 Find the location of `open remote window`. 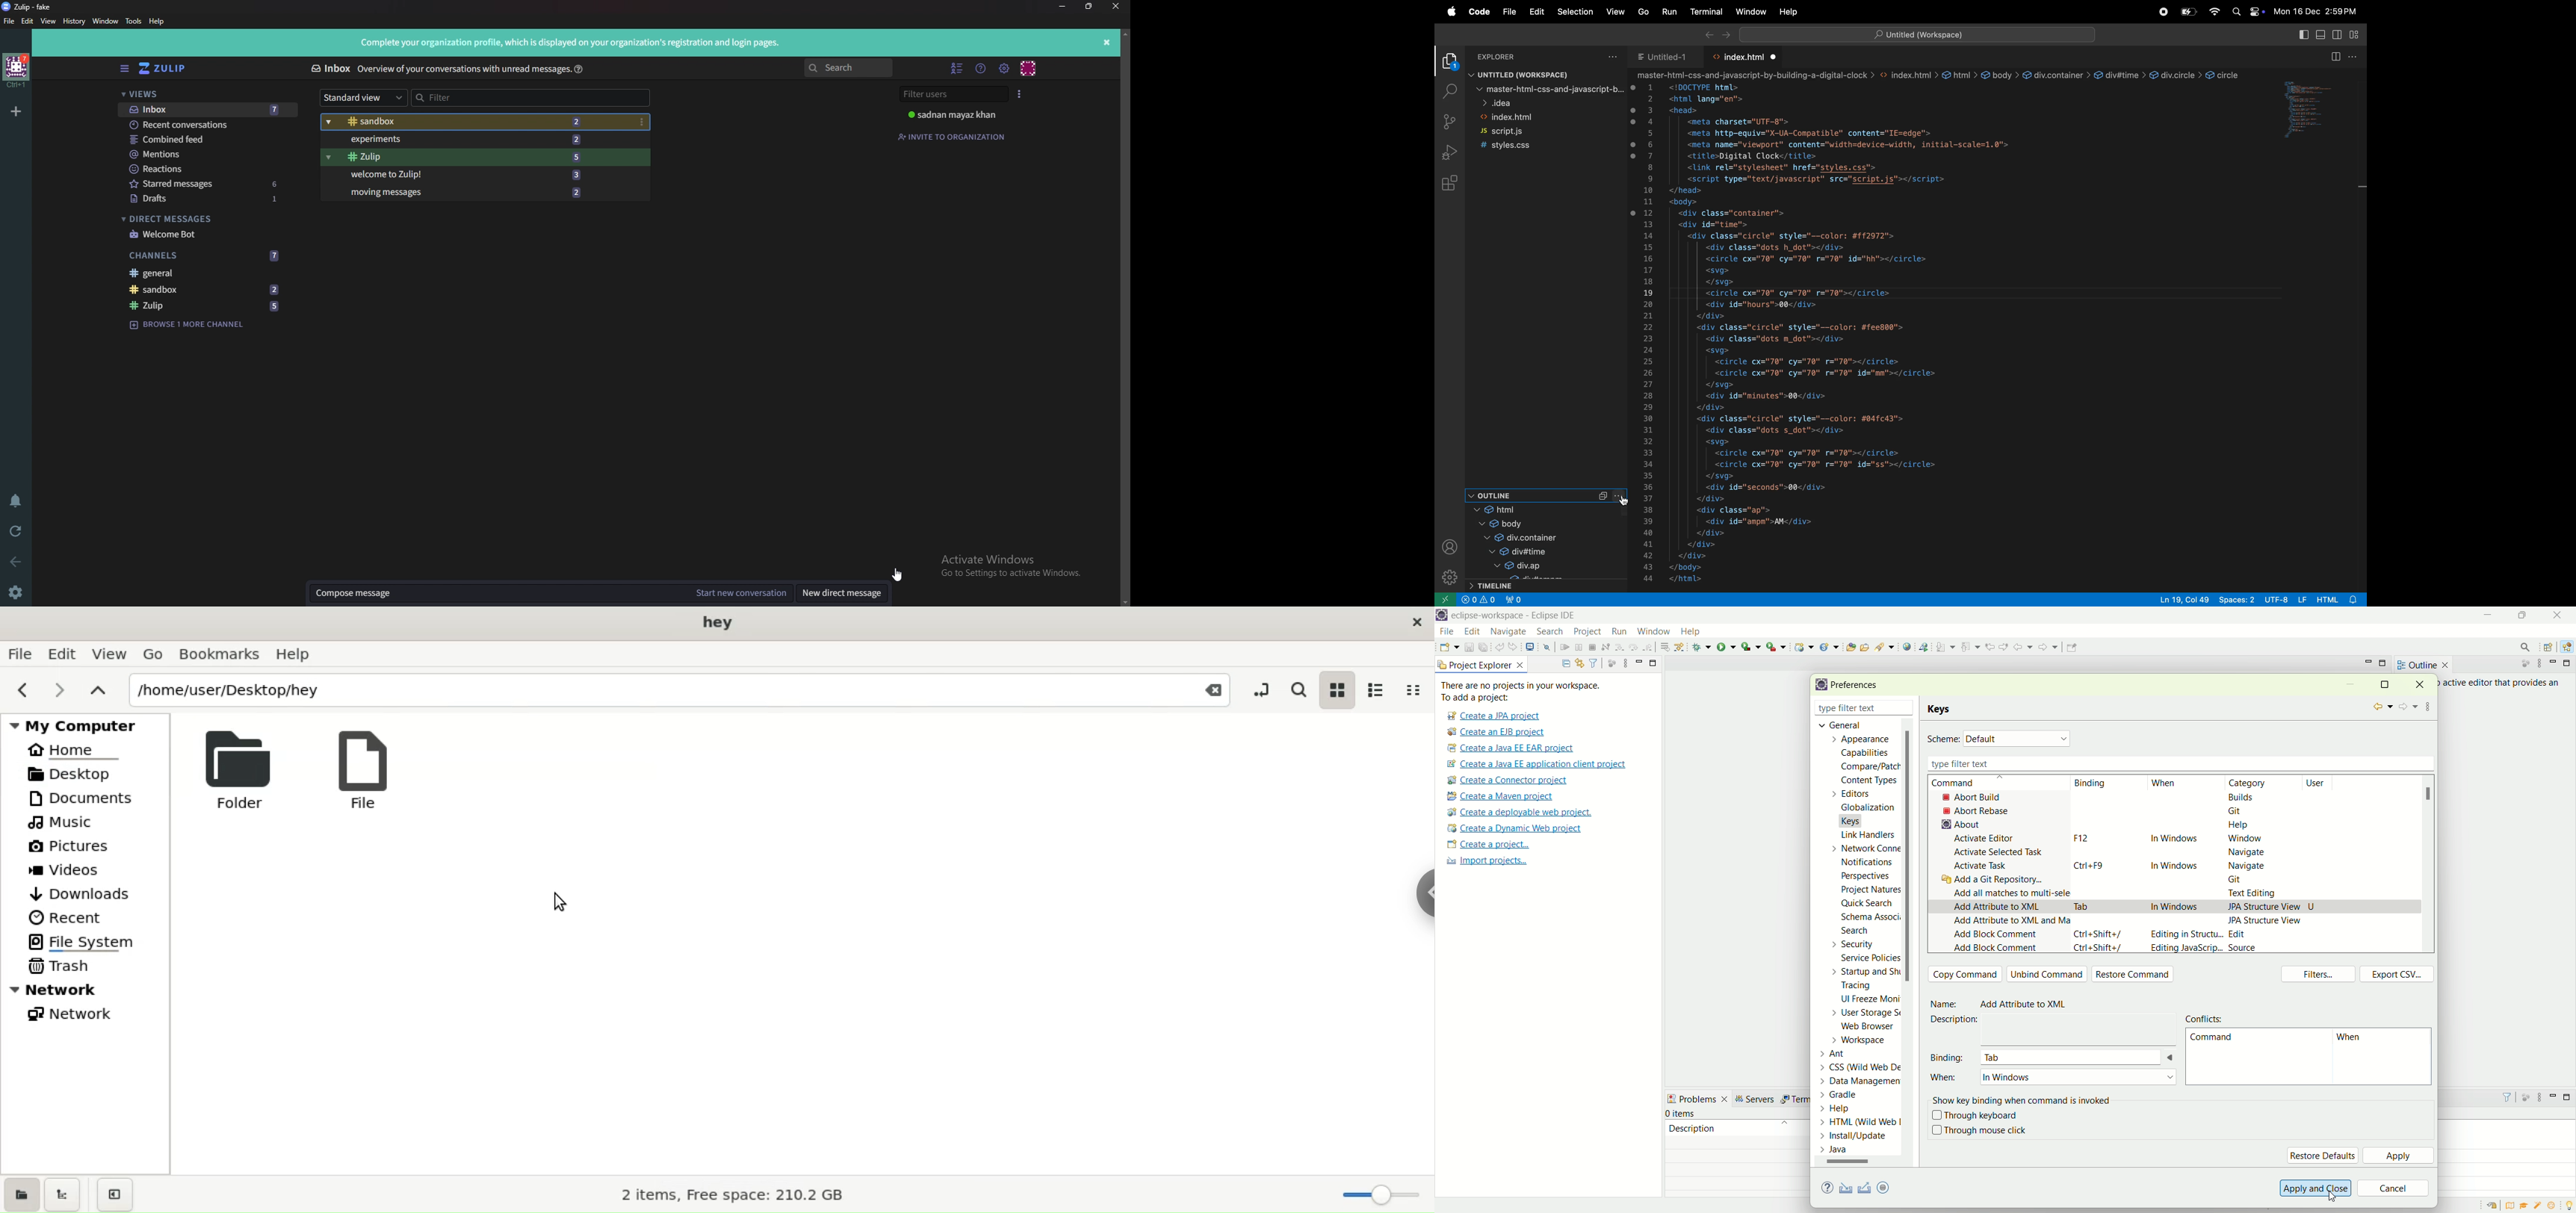

open remote window is located at coordinates (1444, 600).